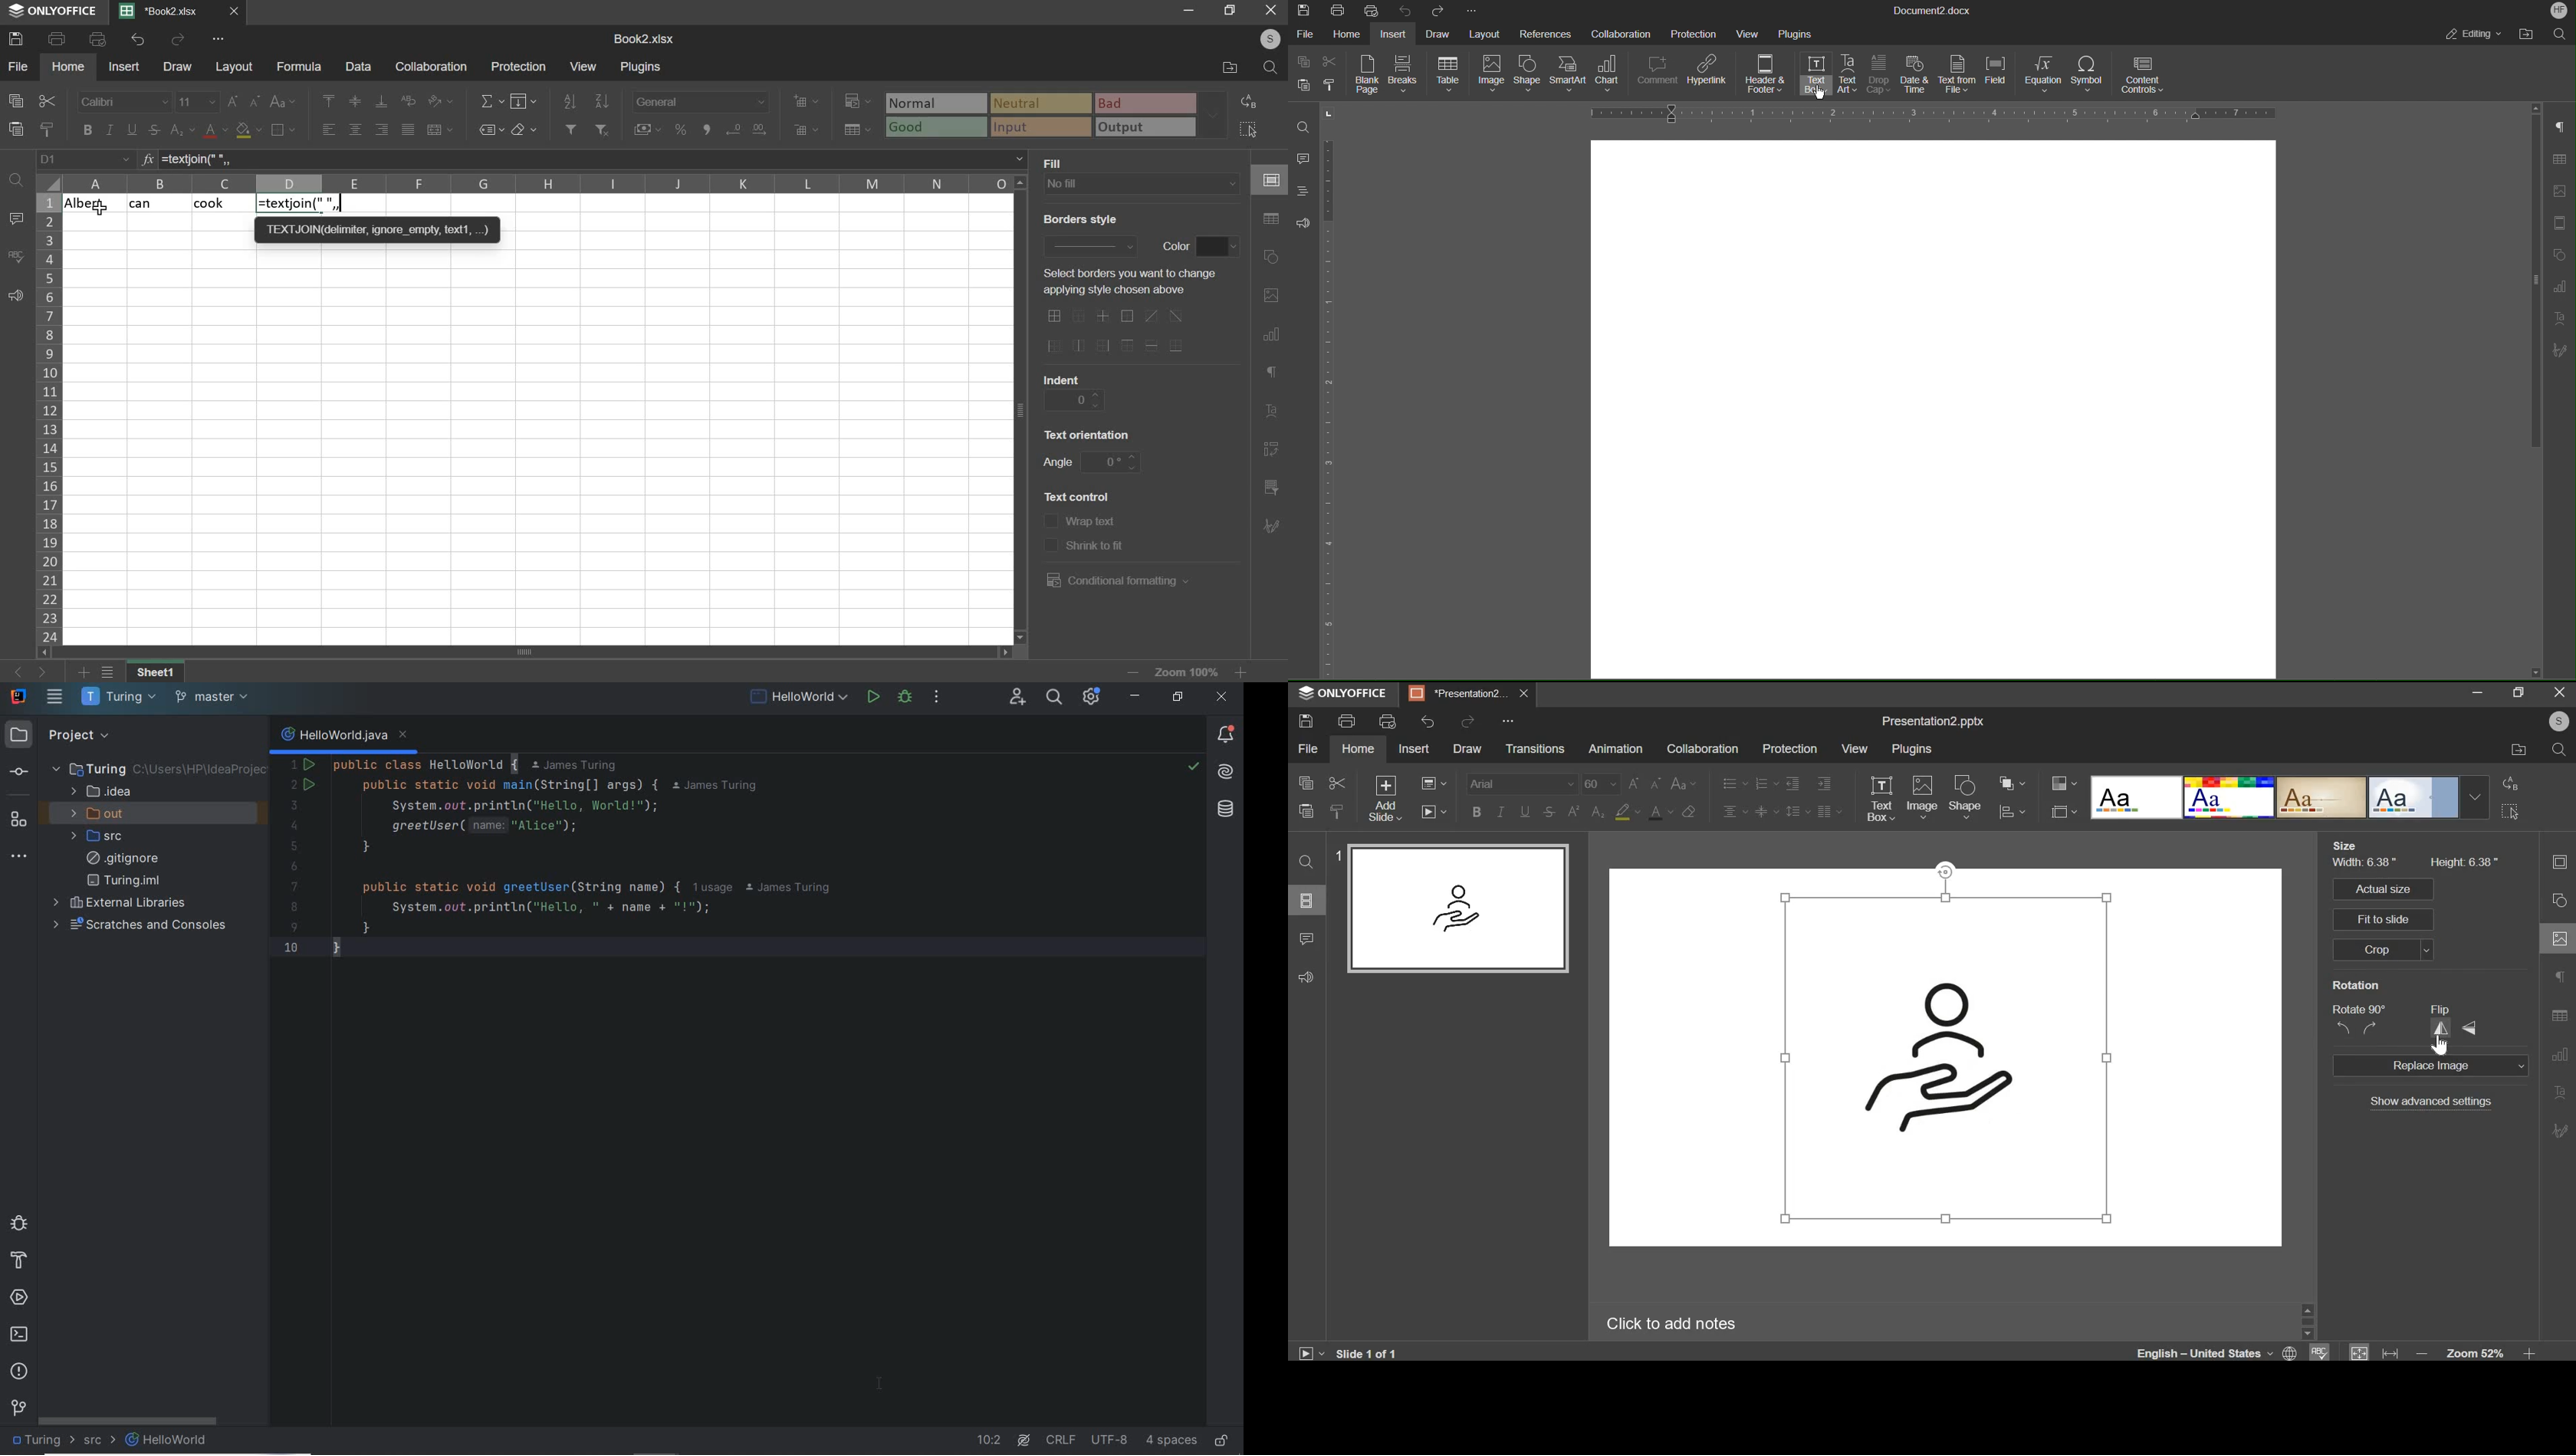  What do you see at coordinates (1467, 748) in the screenshot?
I see `draw` at bounding box center [1467, 748].